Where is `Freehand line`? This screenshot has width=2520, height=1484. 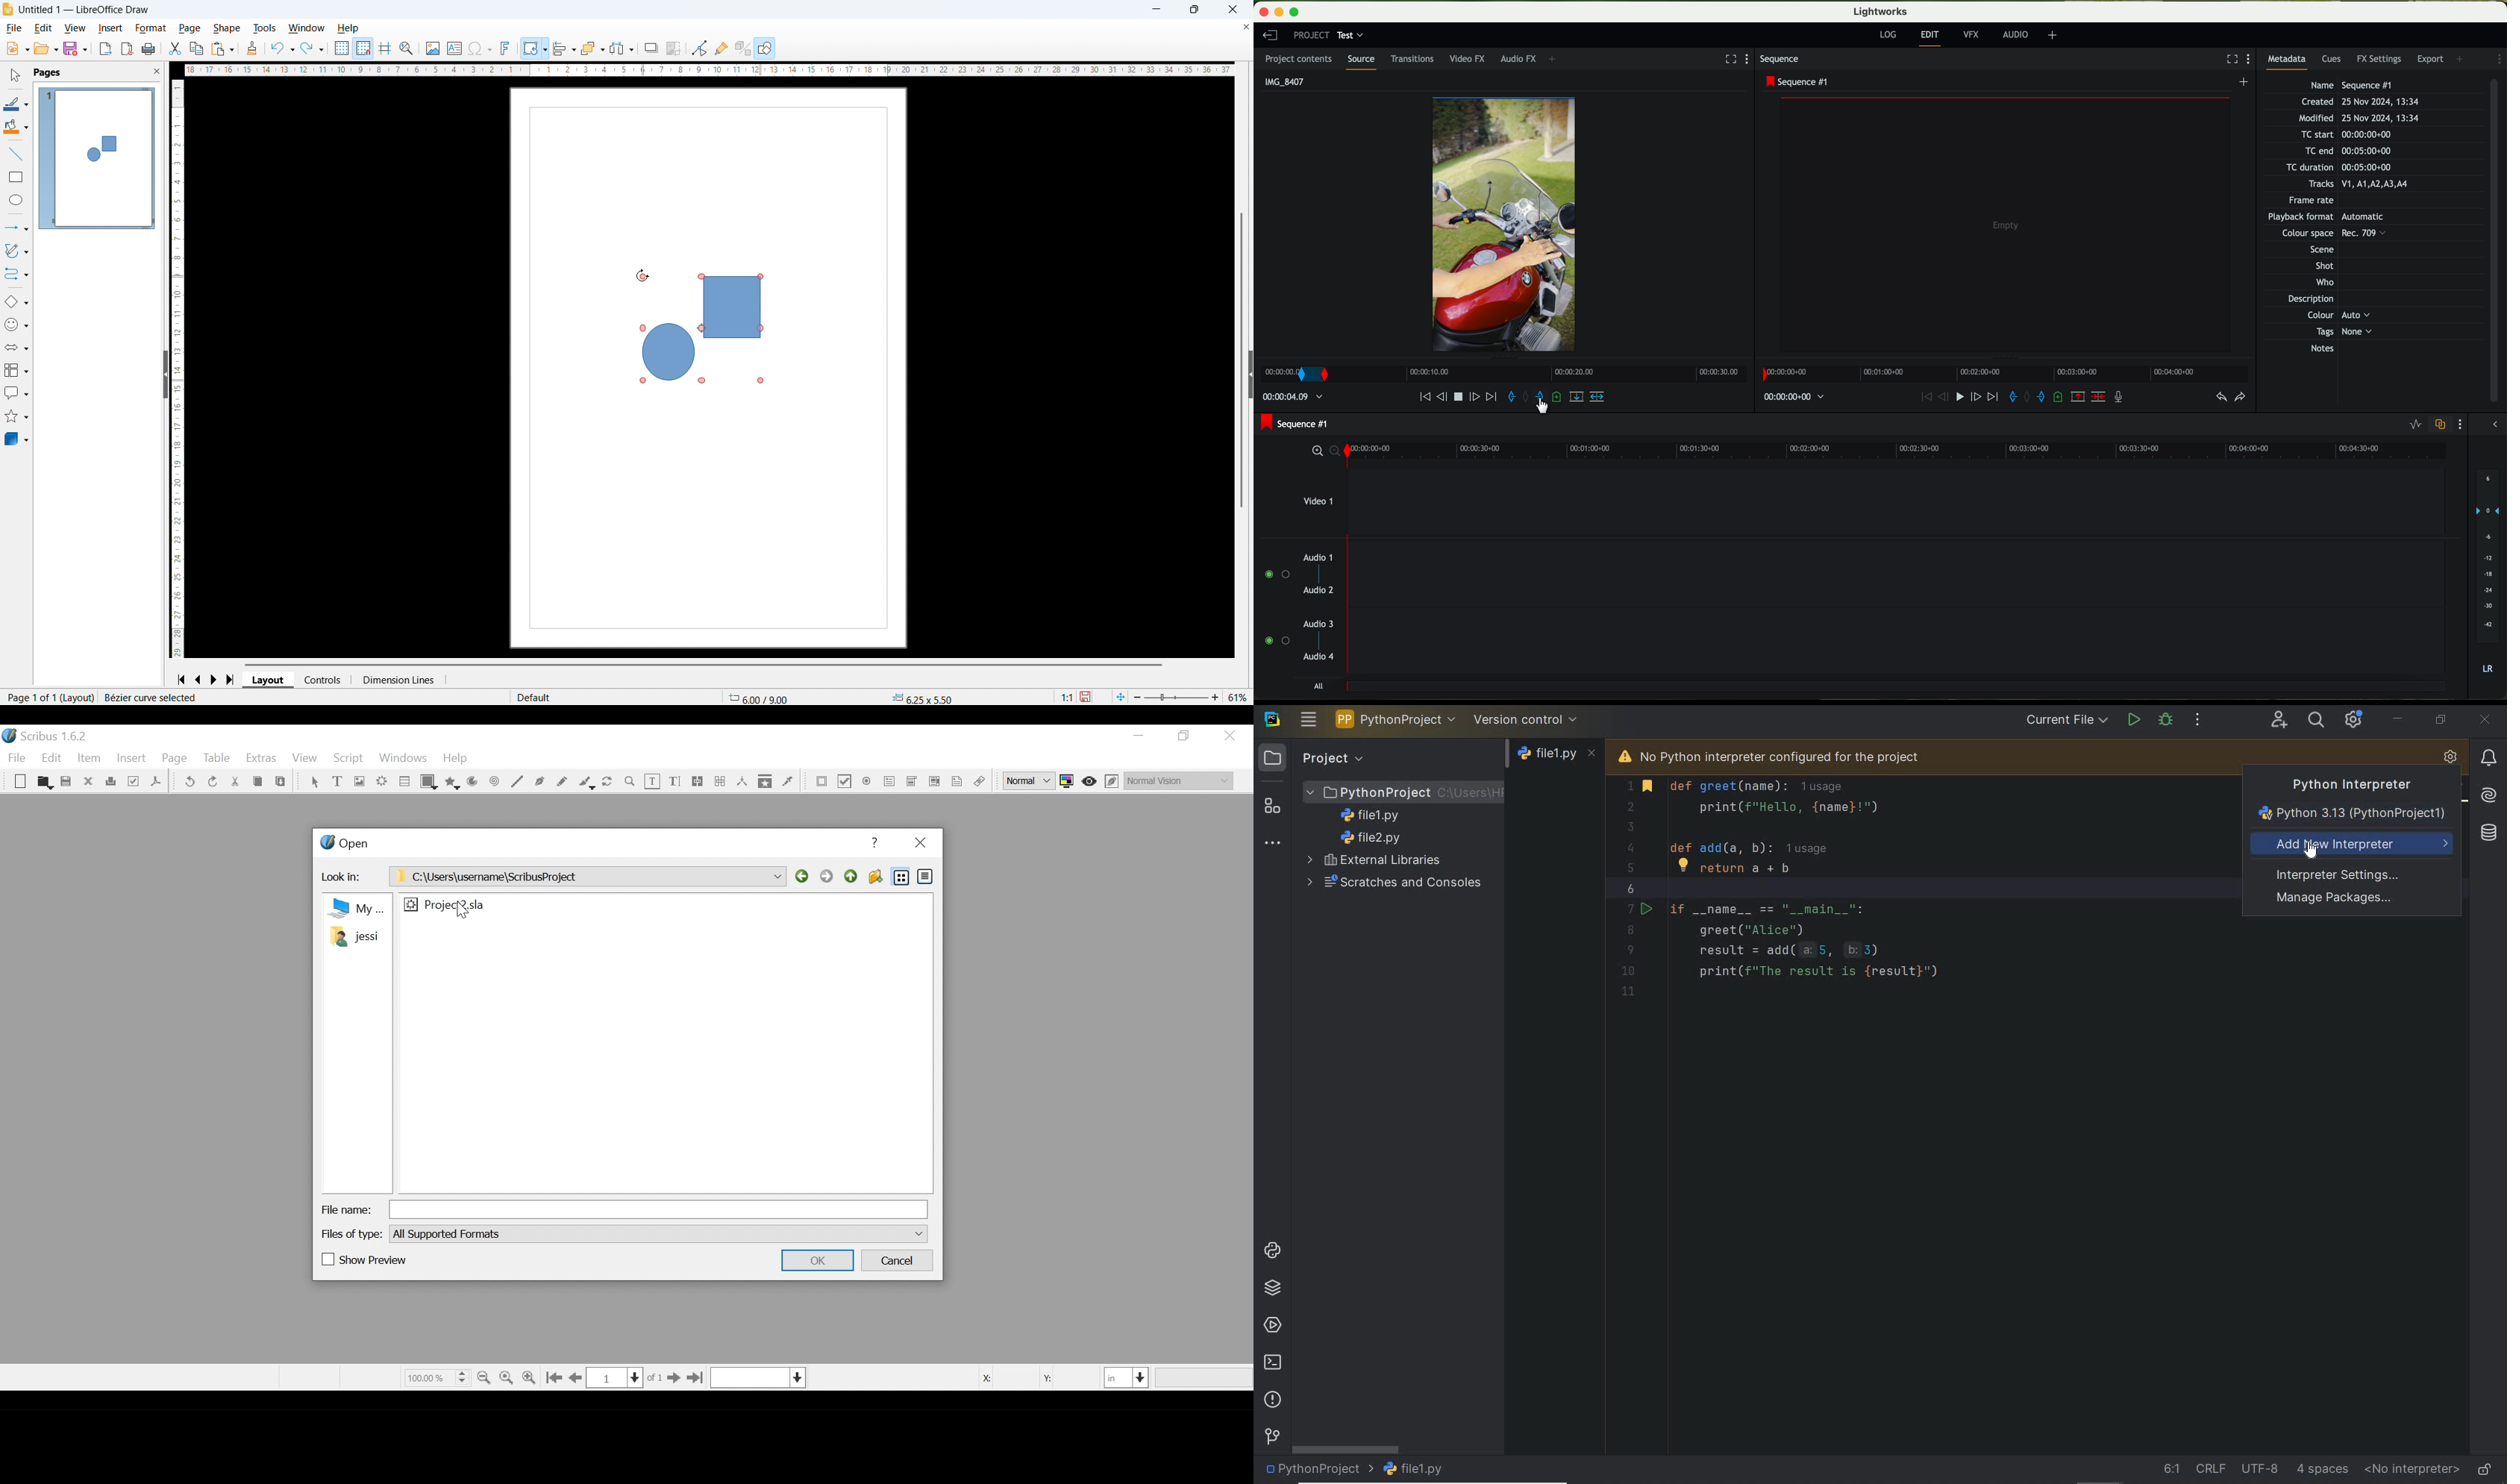 Freehand line is located at coordinates (563, 782).